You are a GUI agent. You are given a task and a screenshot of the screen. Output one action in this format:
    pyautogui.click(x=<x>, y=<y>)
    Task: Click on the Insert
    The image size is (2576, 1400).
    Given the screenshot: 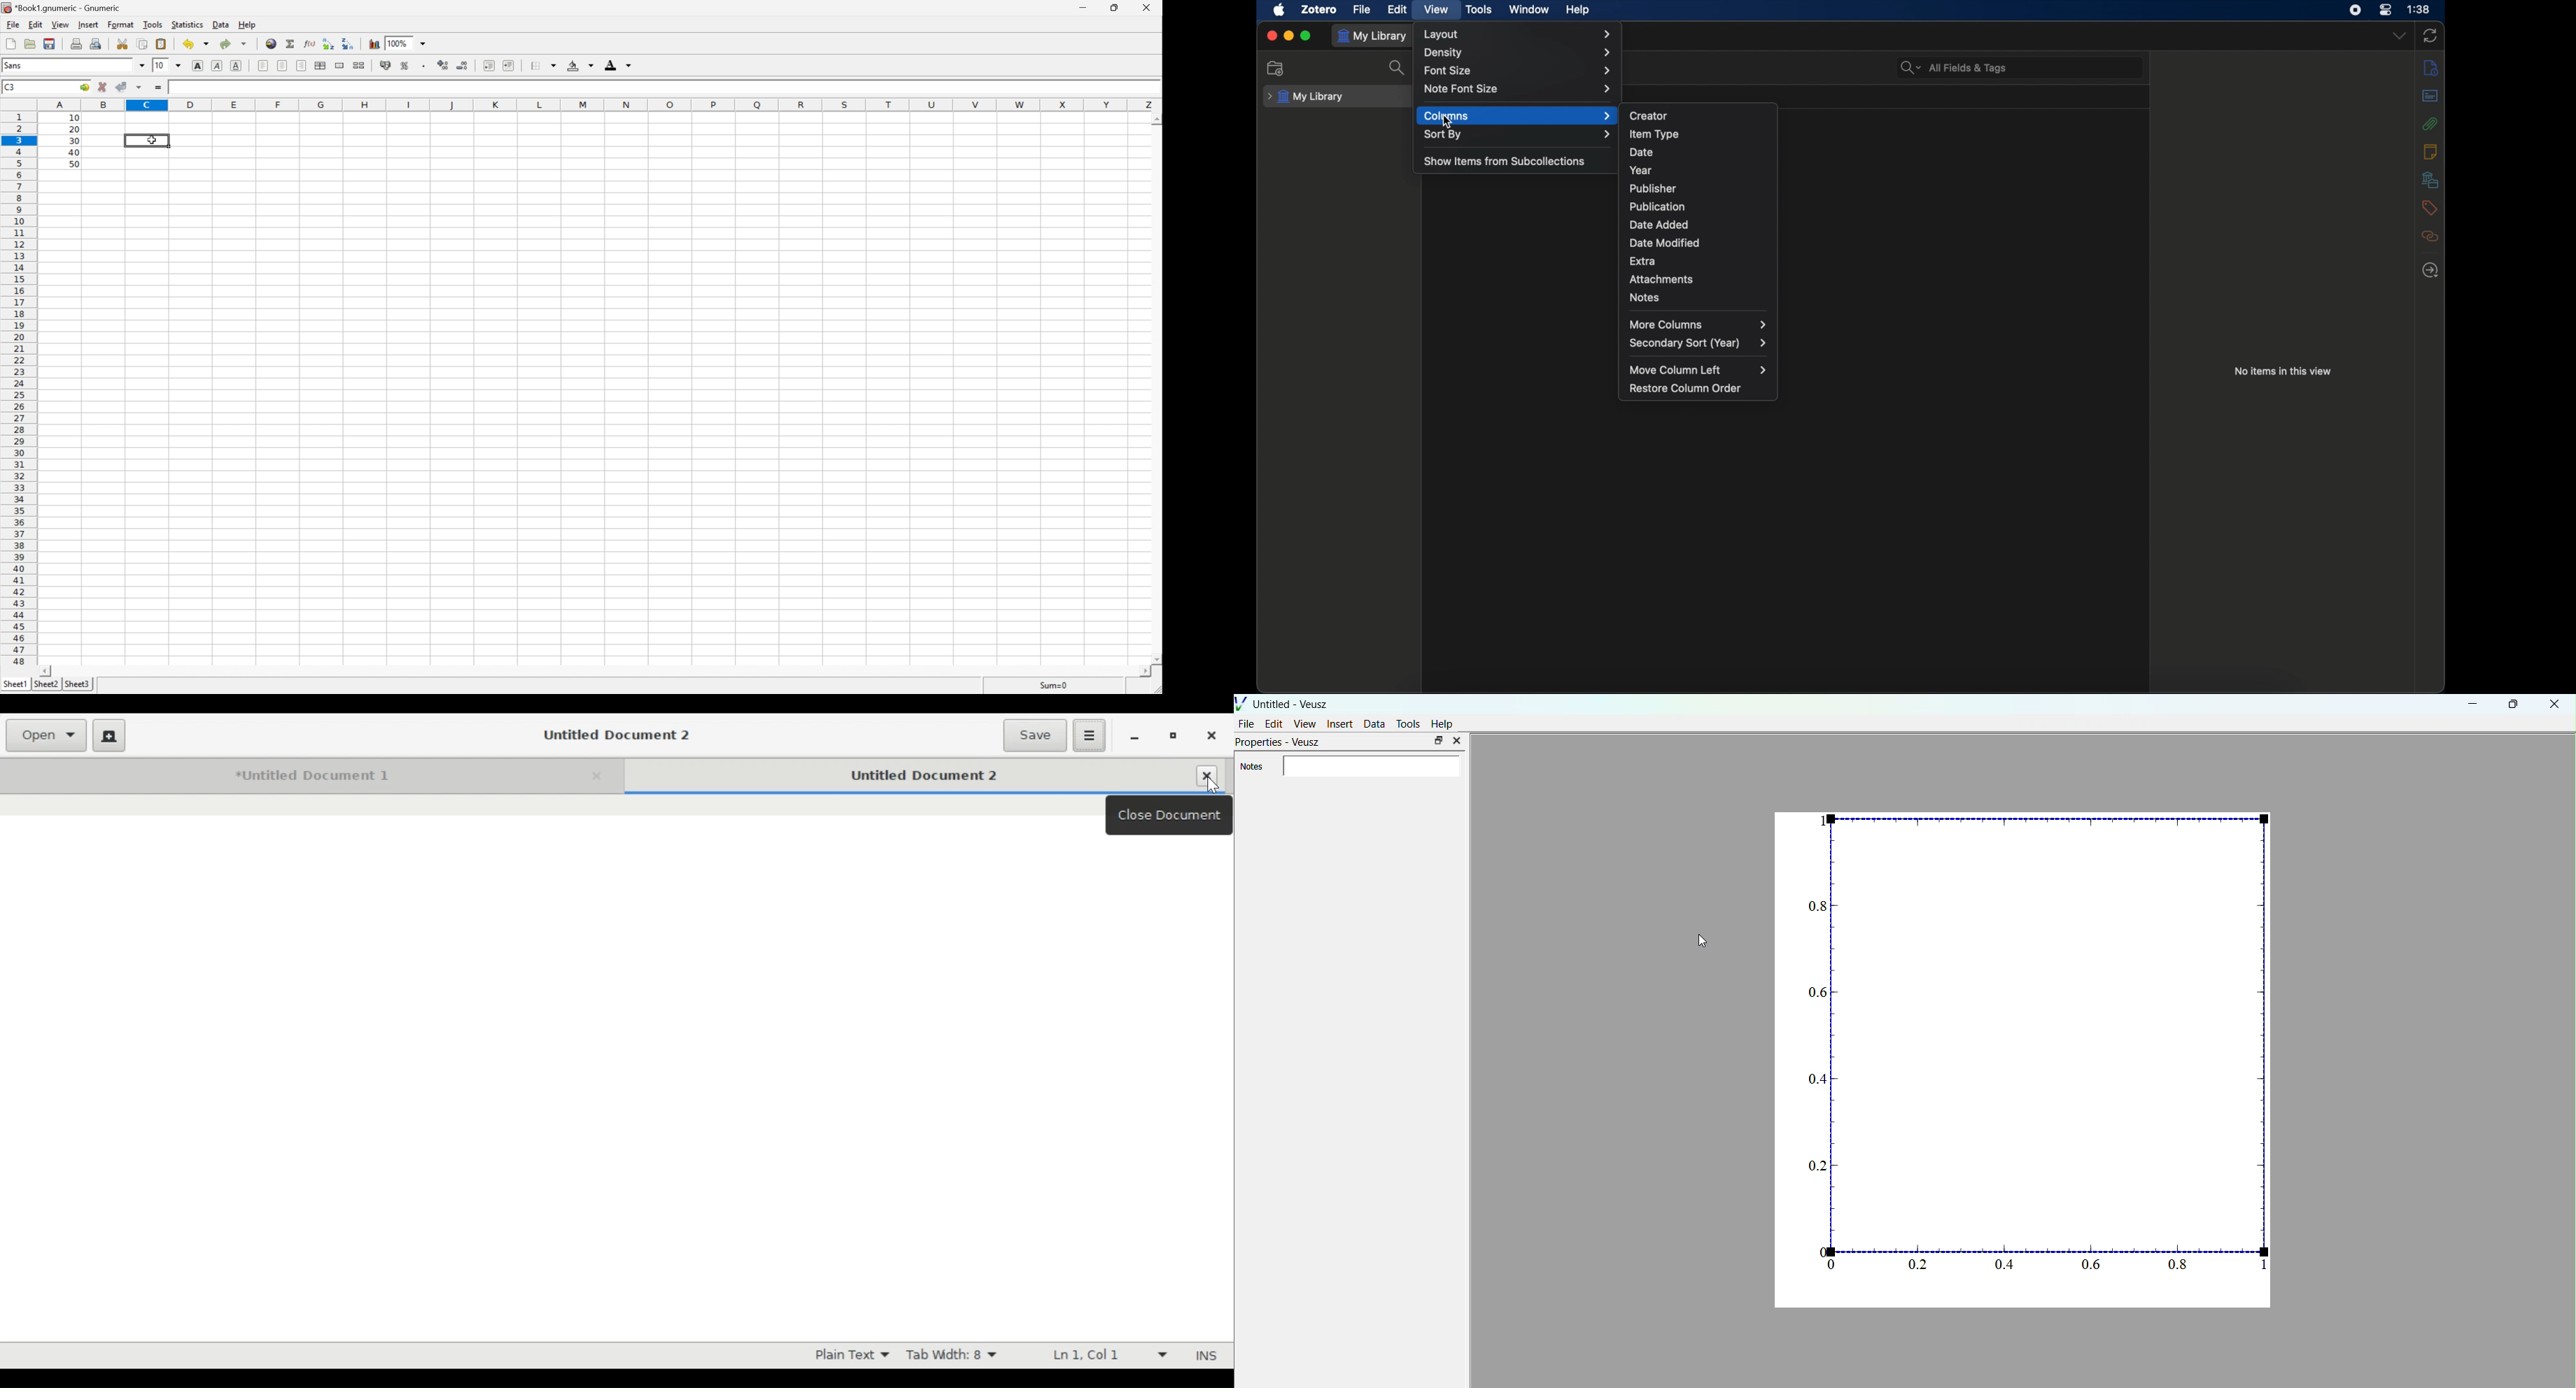 What is the action you would take?
    pyautogui.click(x=1340, y=723)
    